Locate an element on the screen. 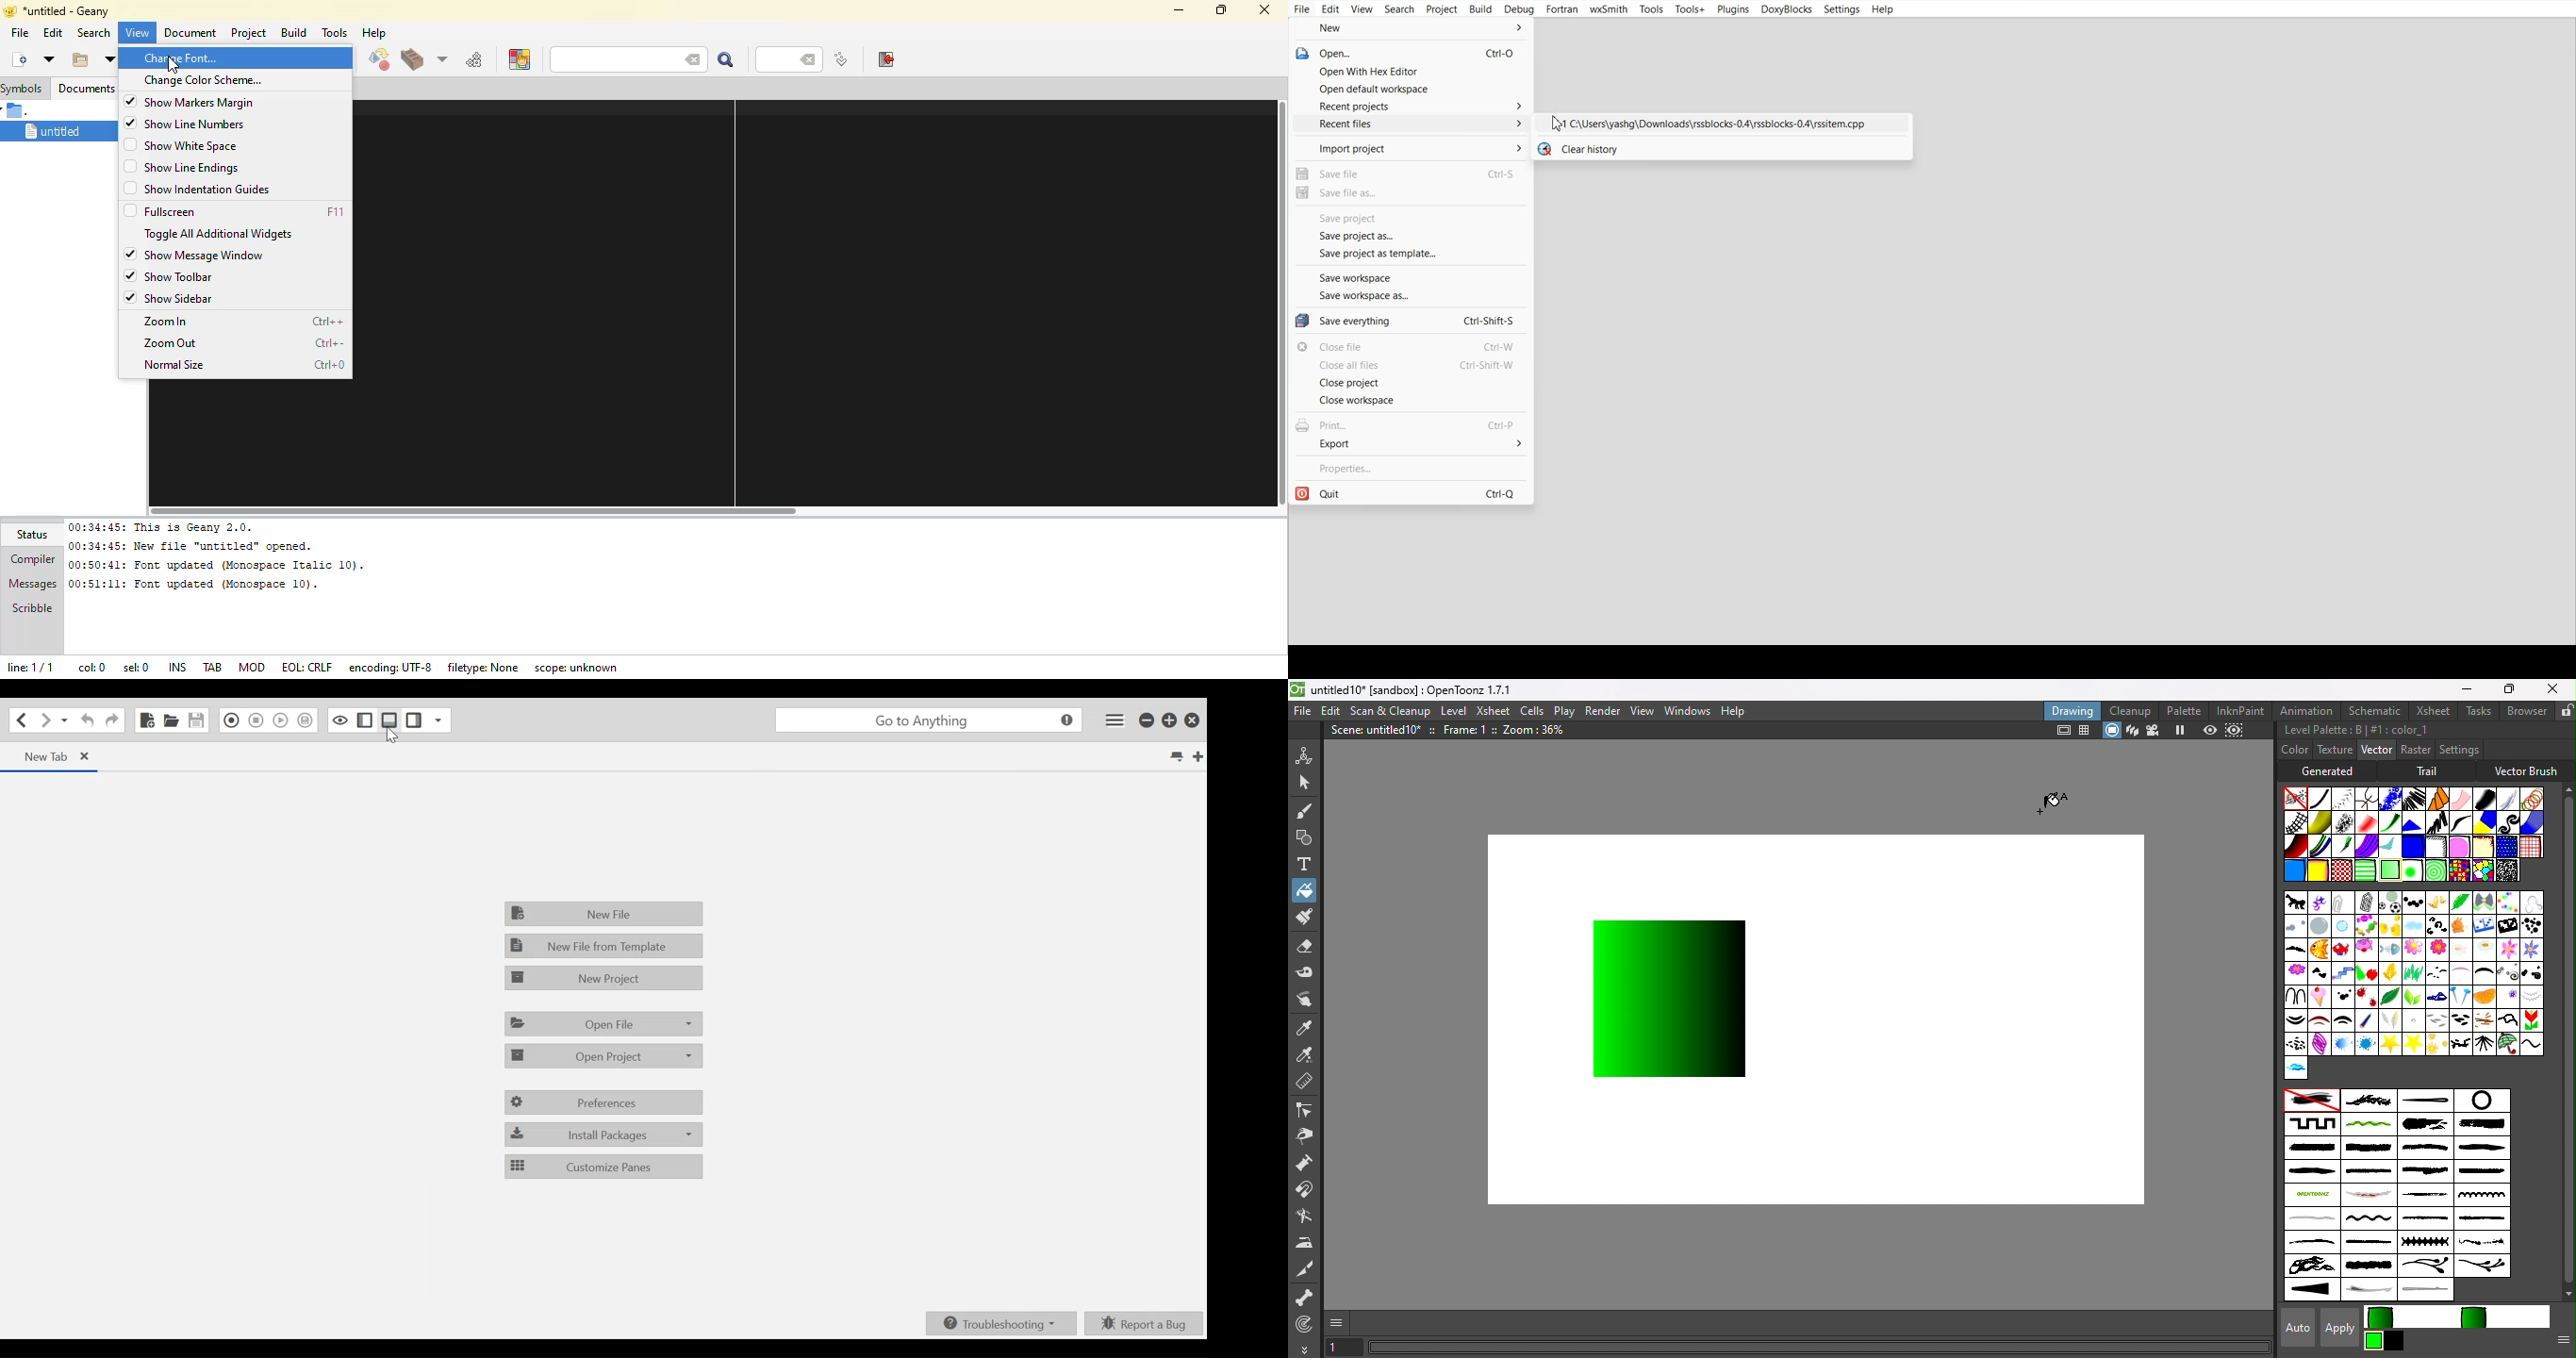  sang is located at coordinates (2484, 1020).